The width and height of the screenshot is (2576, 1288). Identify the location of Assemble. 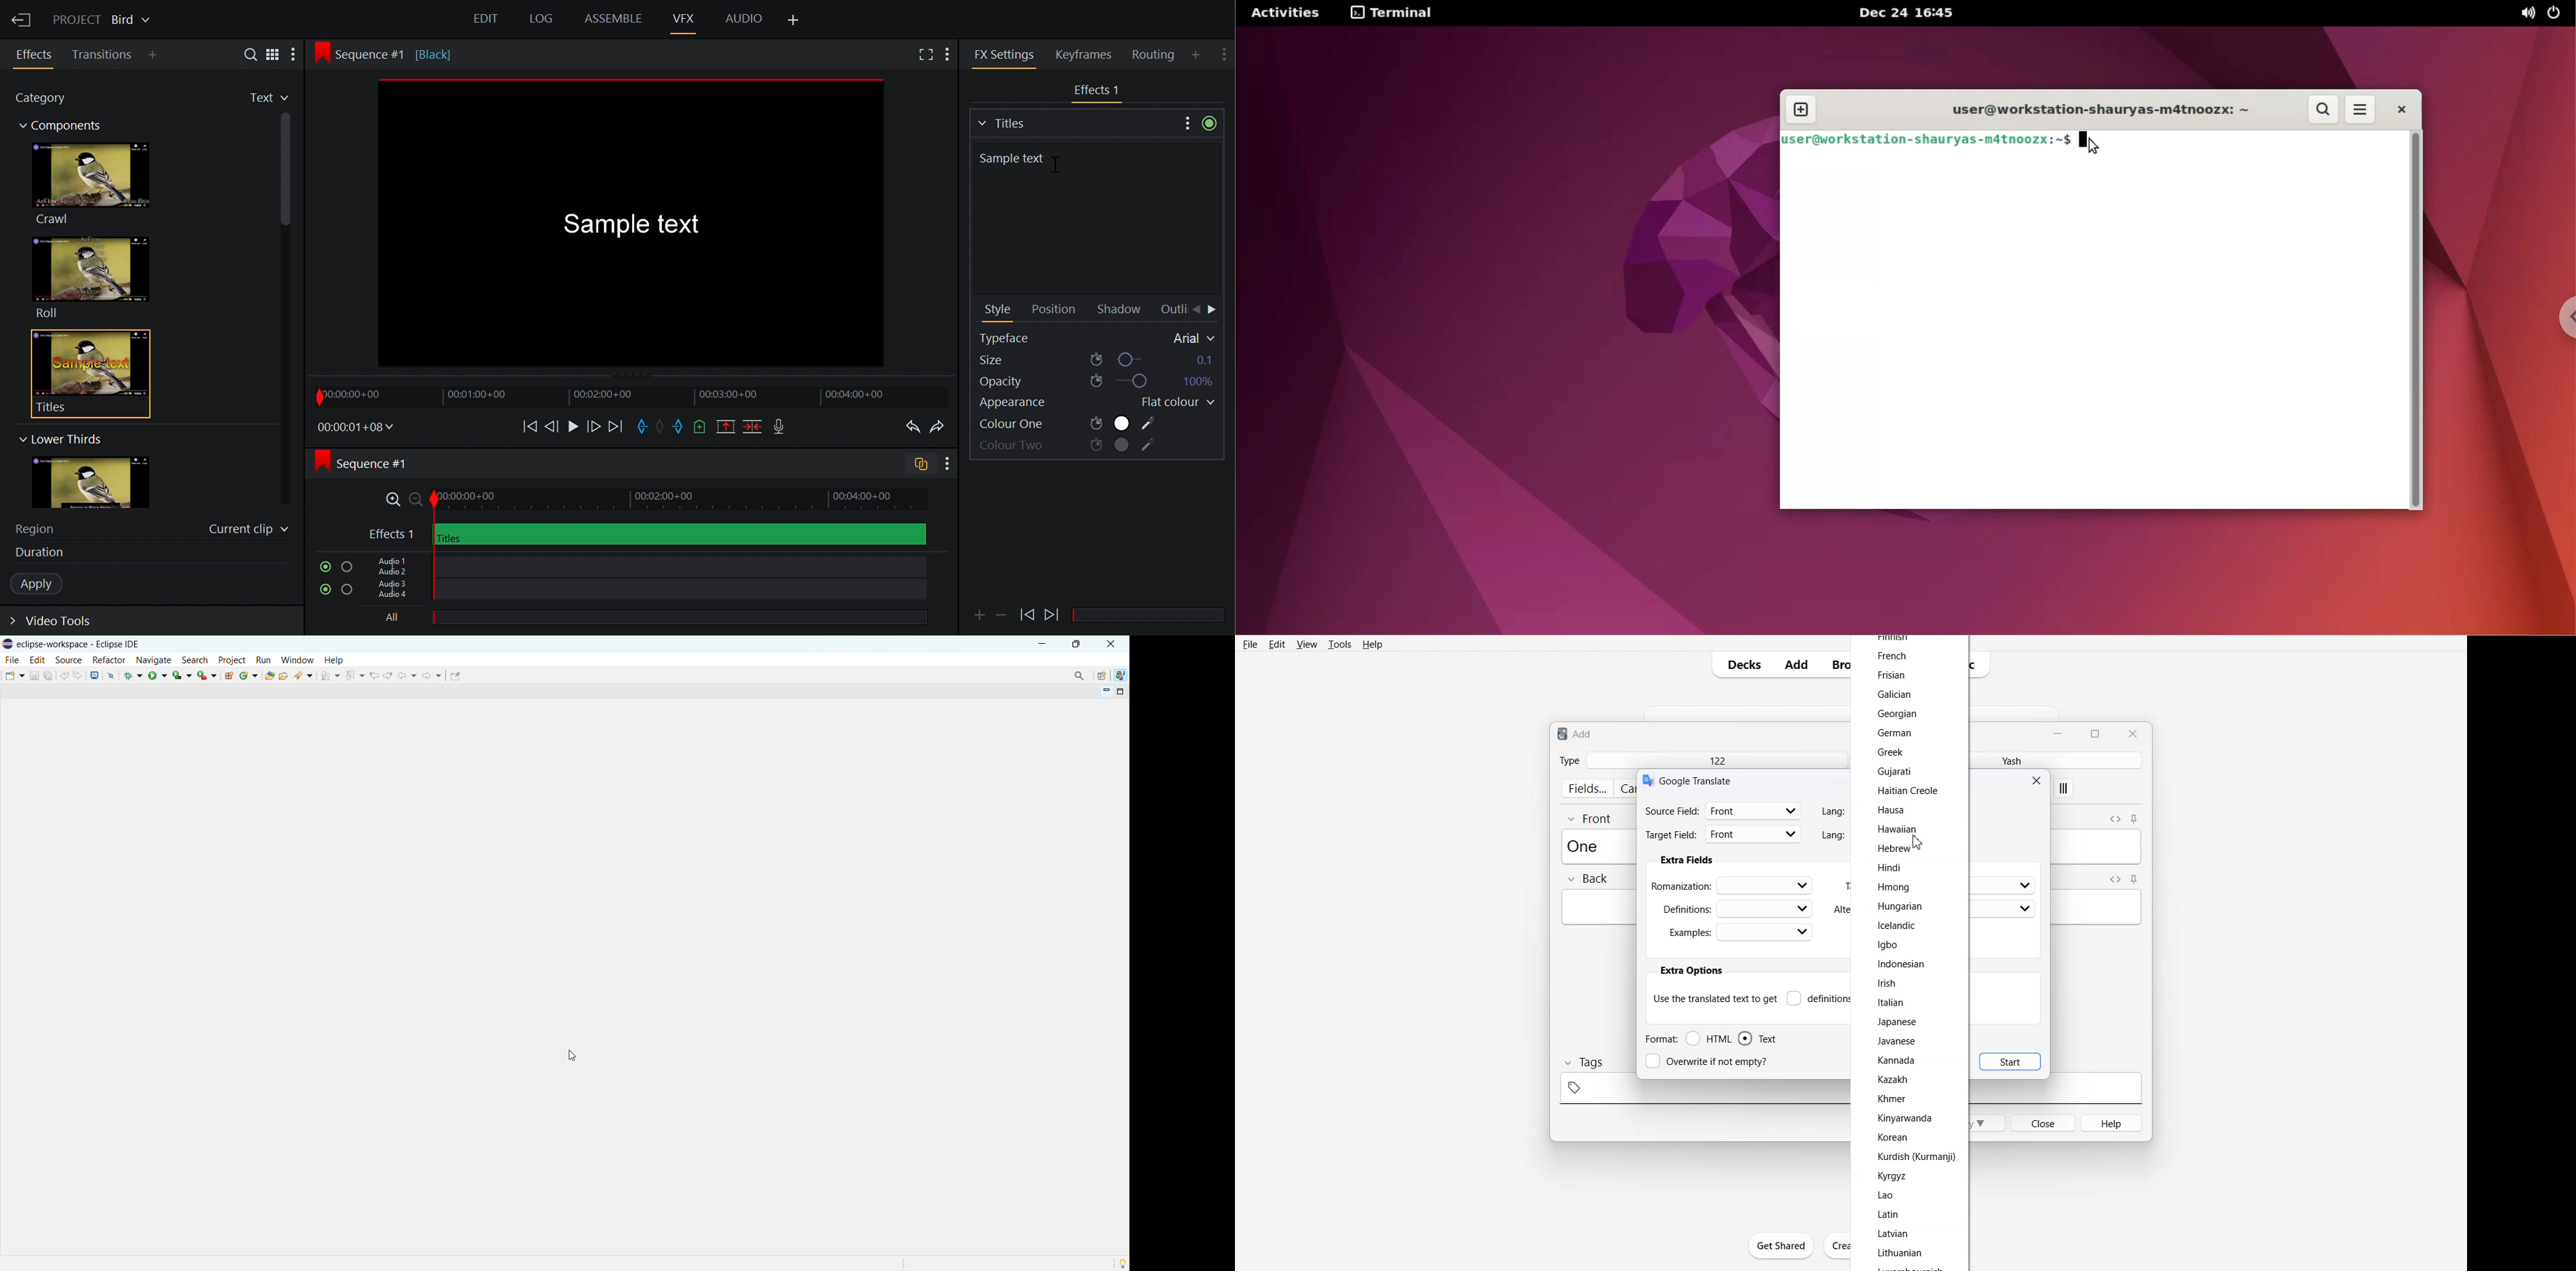
(613, 19).